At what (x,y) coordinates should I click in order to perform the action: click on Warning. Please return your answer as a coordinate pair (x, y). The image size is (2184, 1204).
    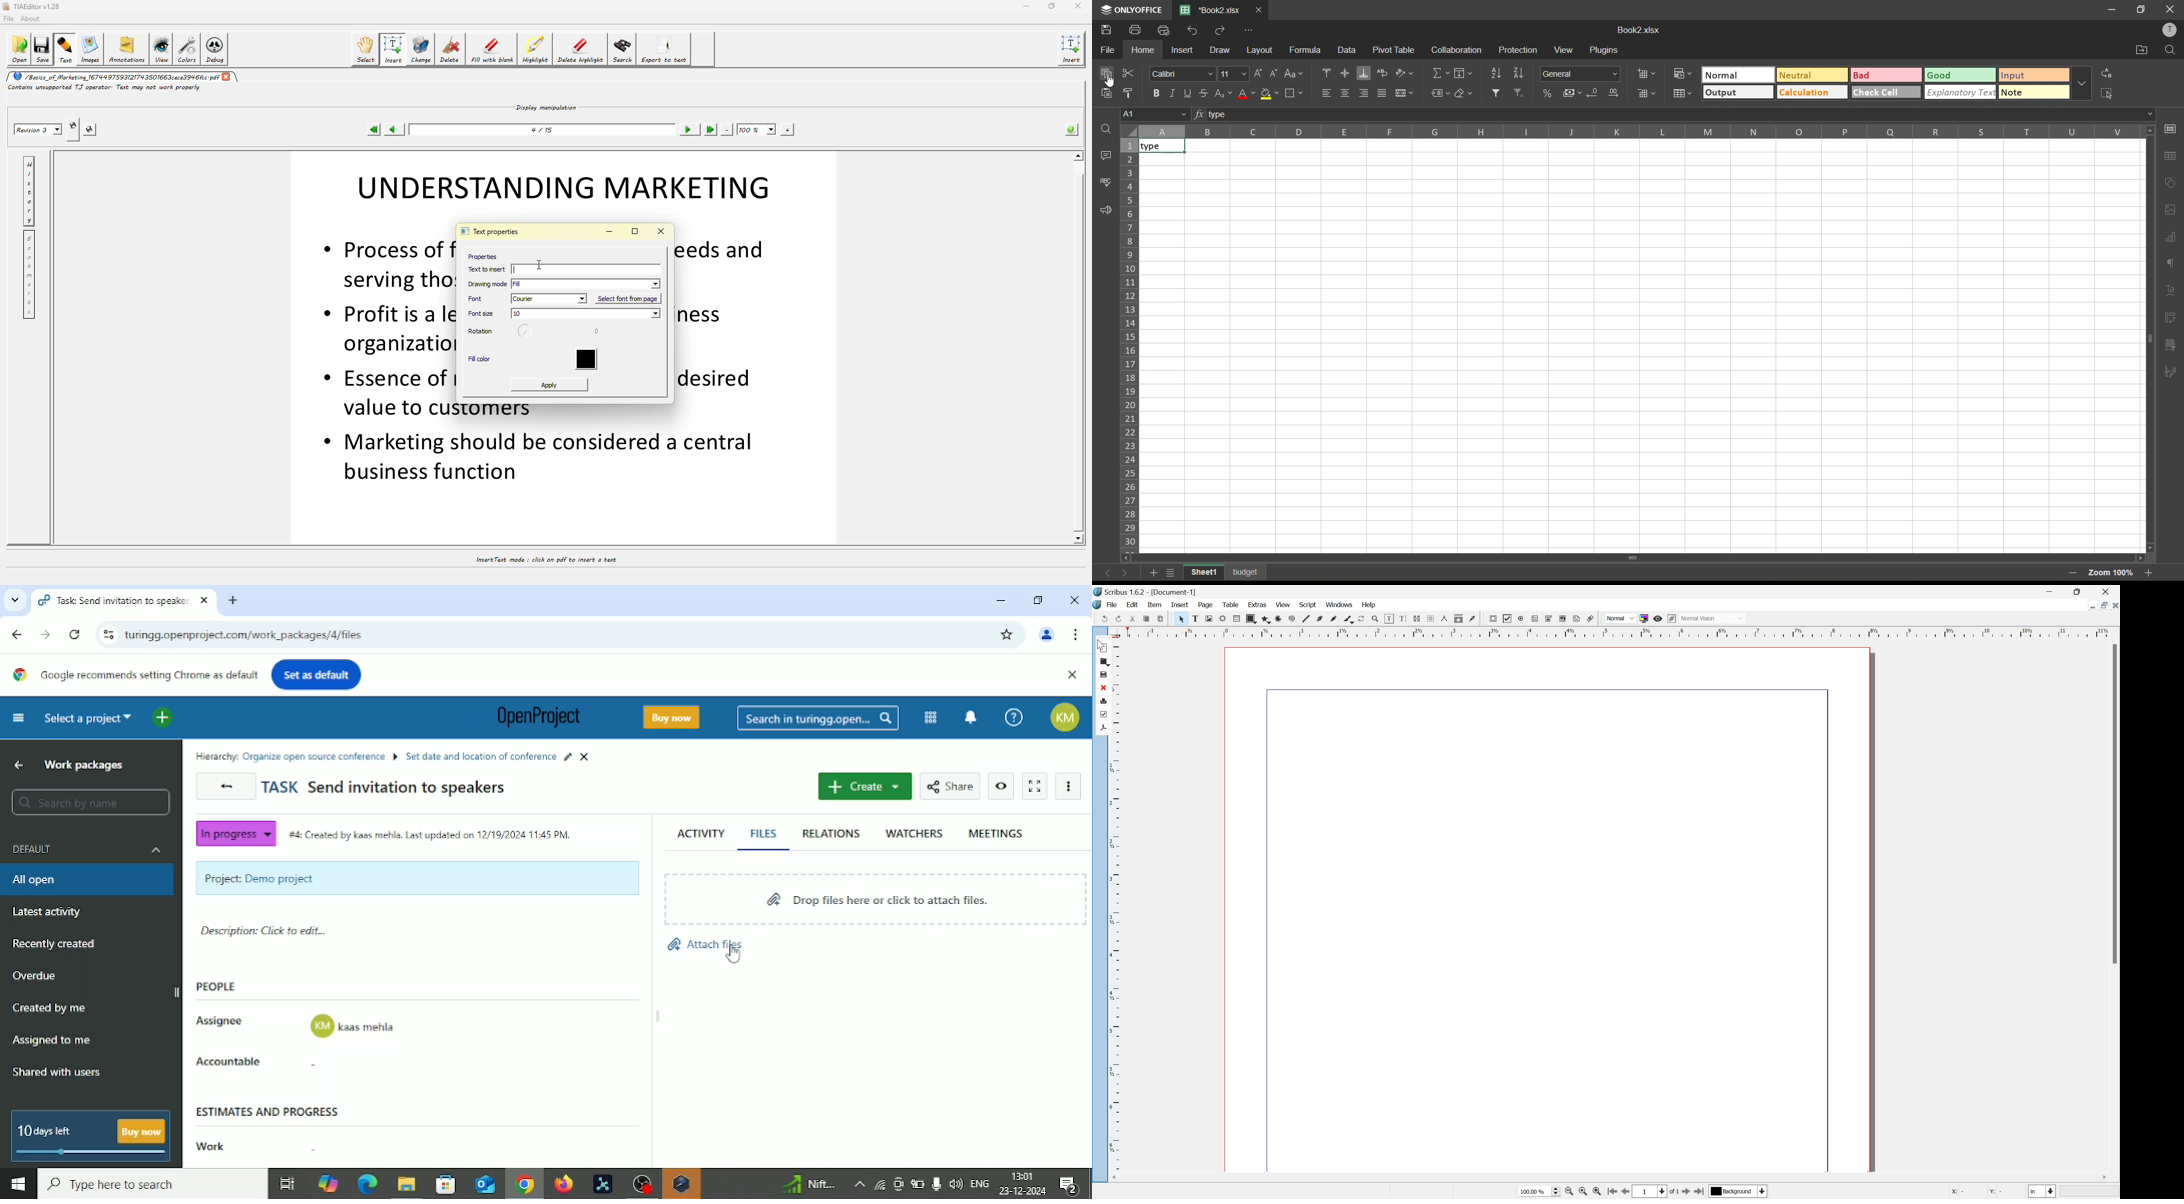
    Looking at the image, I should click on (681, 1184).